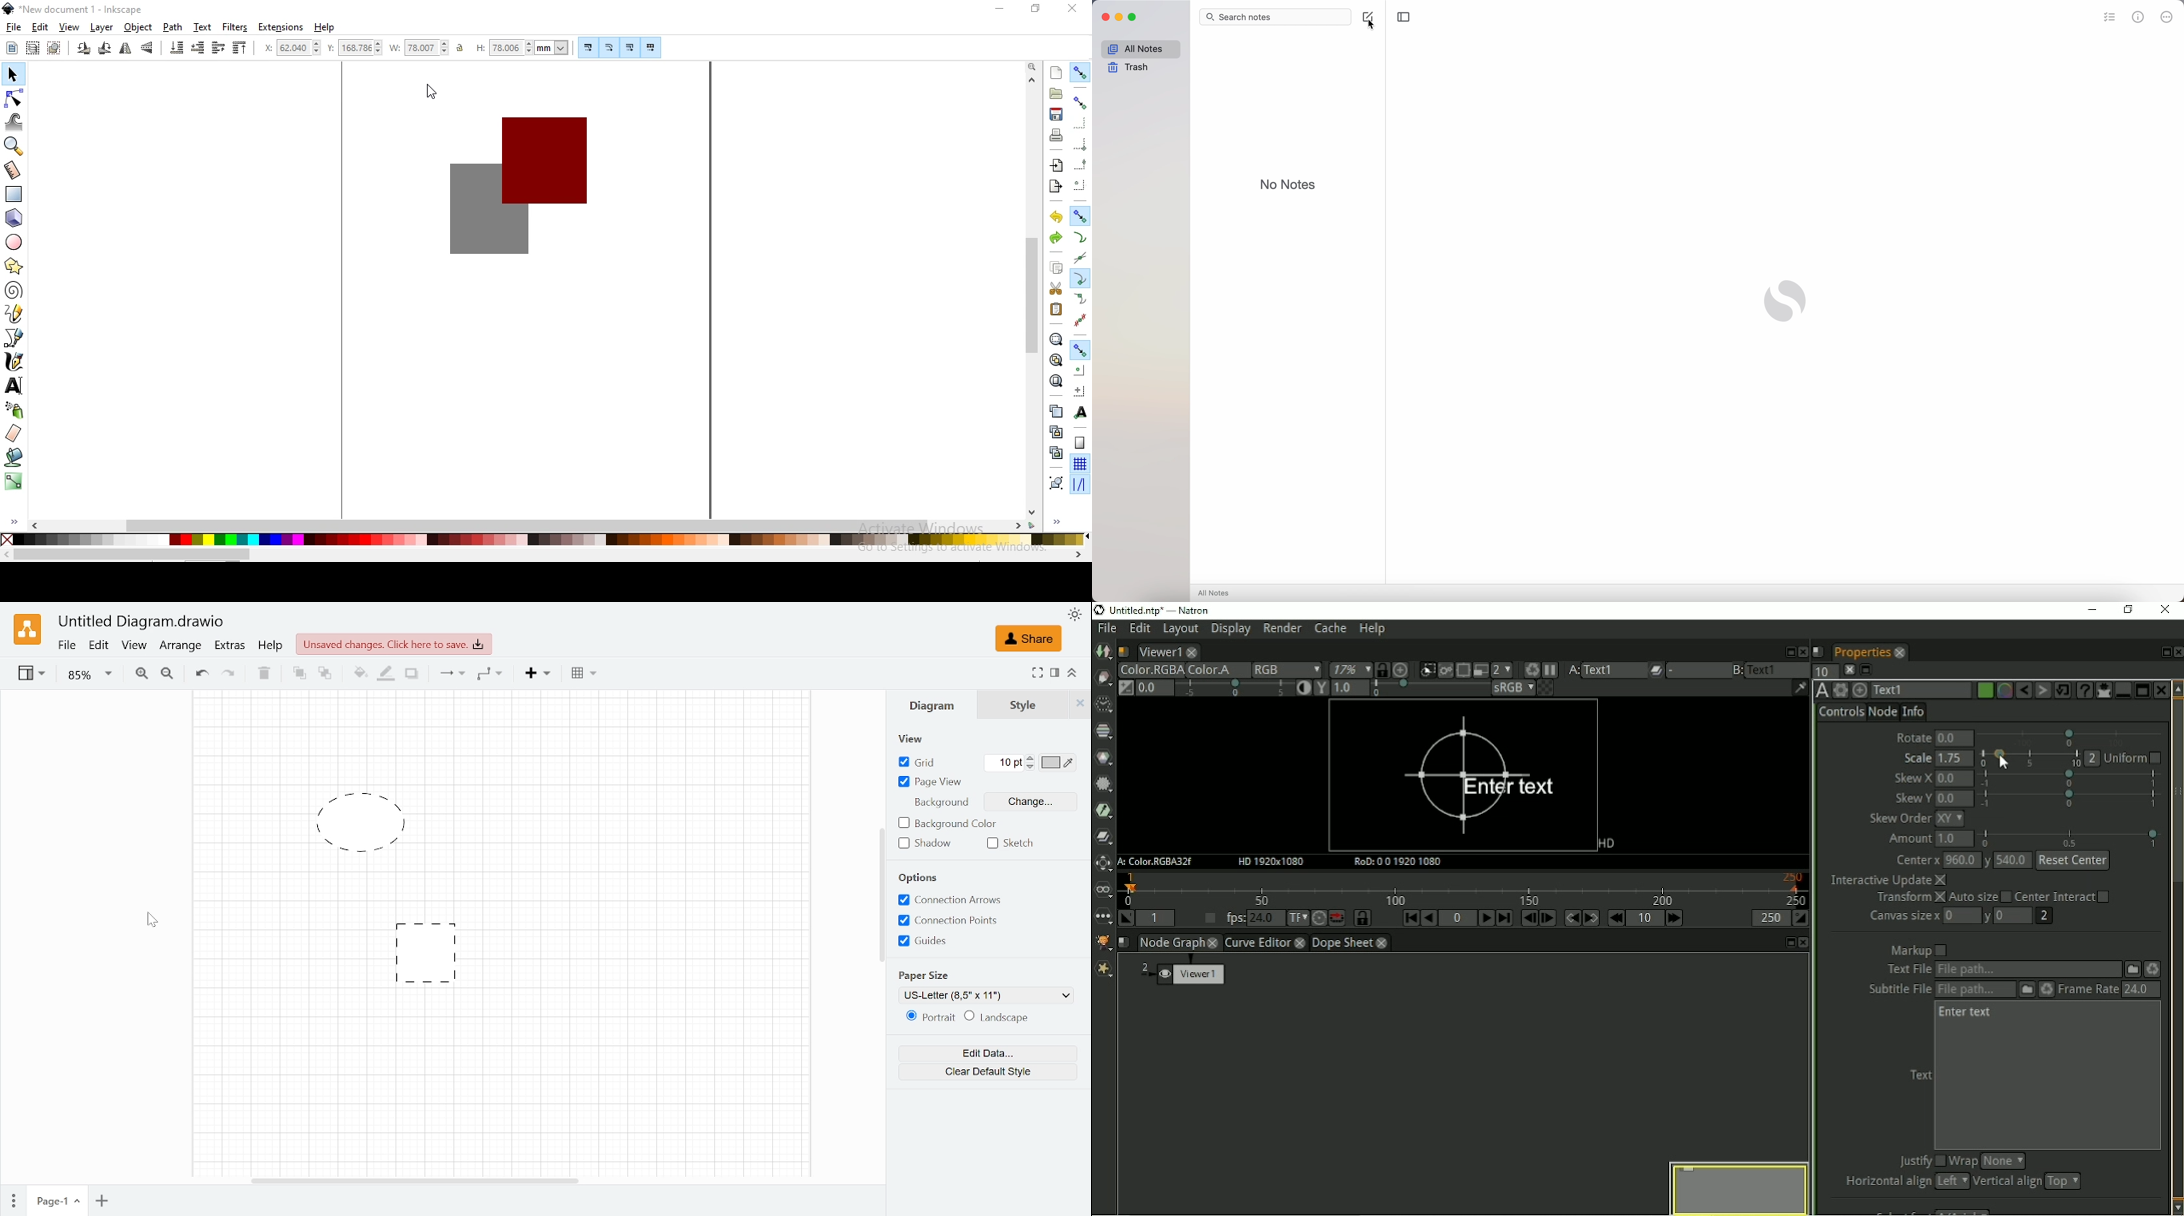  Describe the element at coordinates (14, 28) in the screenshot. I see `file` at that location.